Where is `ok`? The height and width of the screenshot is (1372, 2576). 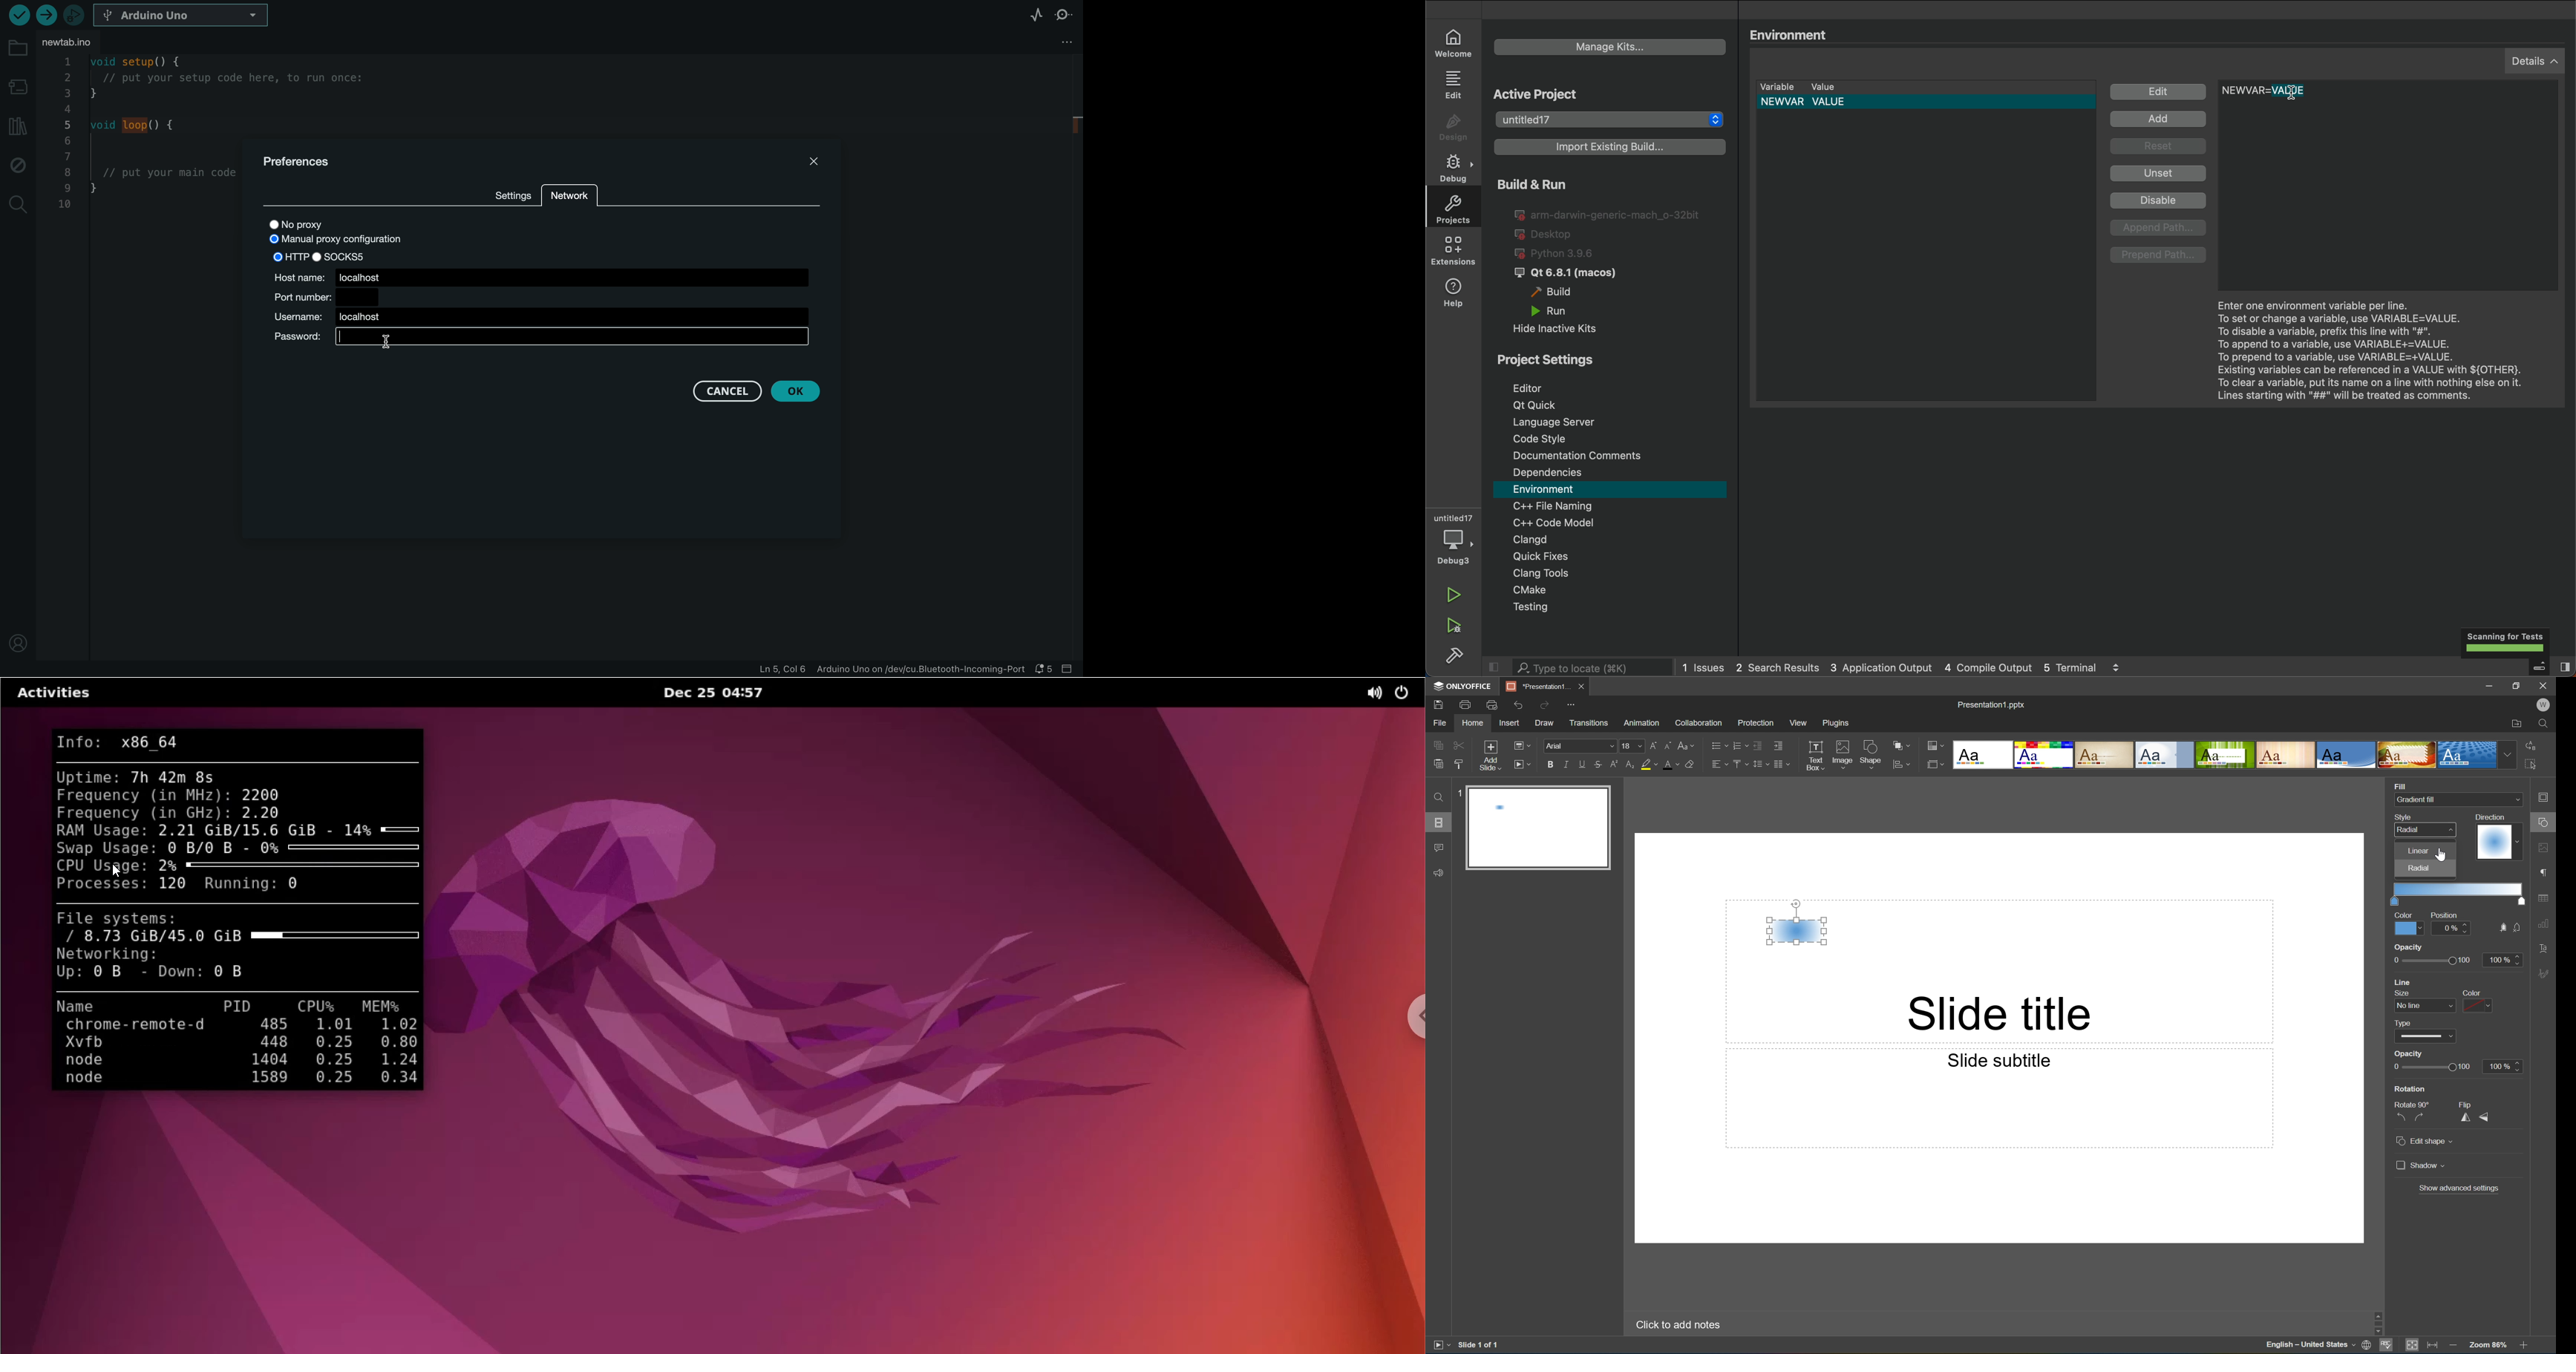
ok is located at coordinates (802, 392).